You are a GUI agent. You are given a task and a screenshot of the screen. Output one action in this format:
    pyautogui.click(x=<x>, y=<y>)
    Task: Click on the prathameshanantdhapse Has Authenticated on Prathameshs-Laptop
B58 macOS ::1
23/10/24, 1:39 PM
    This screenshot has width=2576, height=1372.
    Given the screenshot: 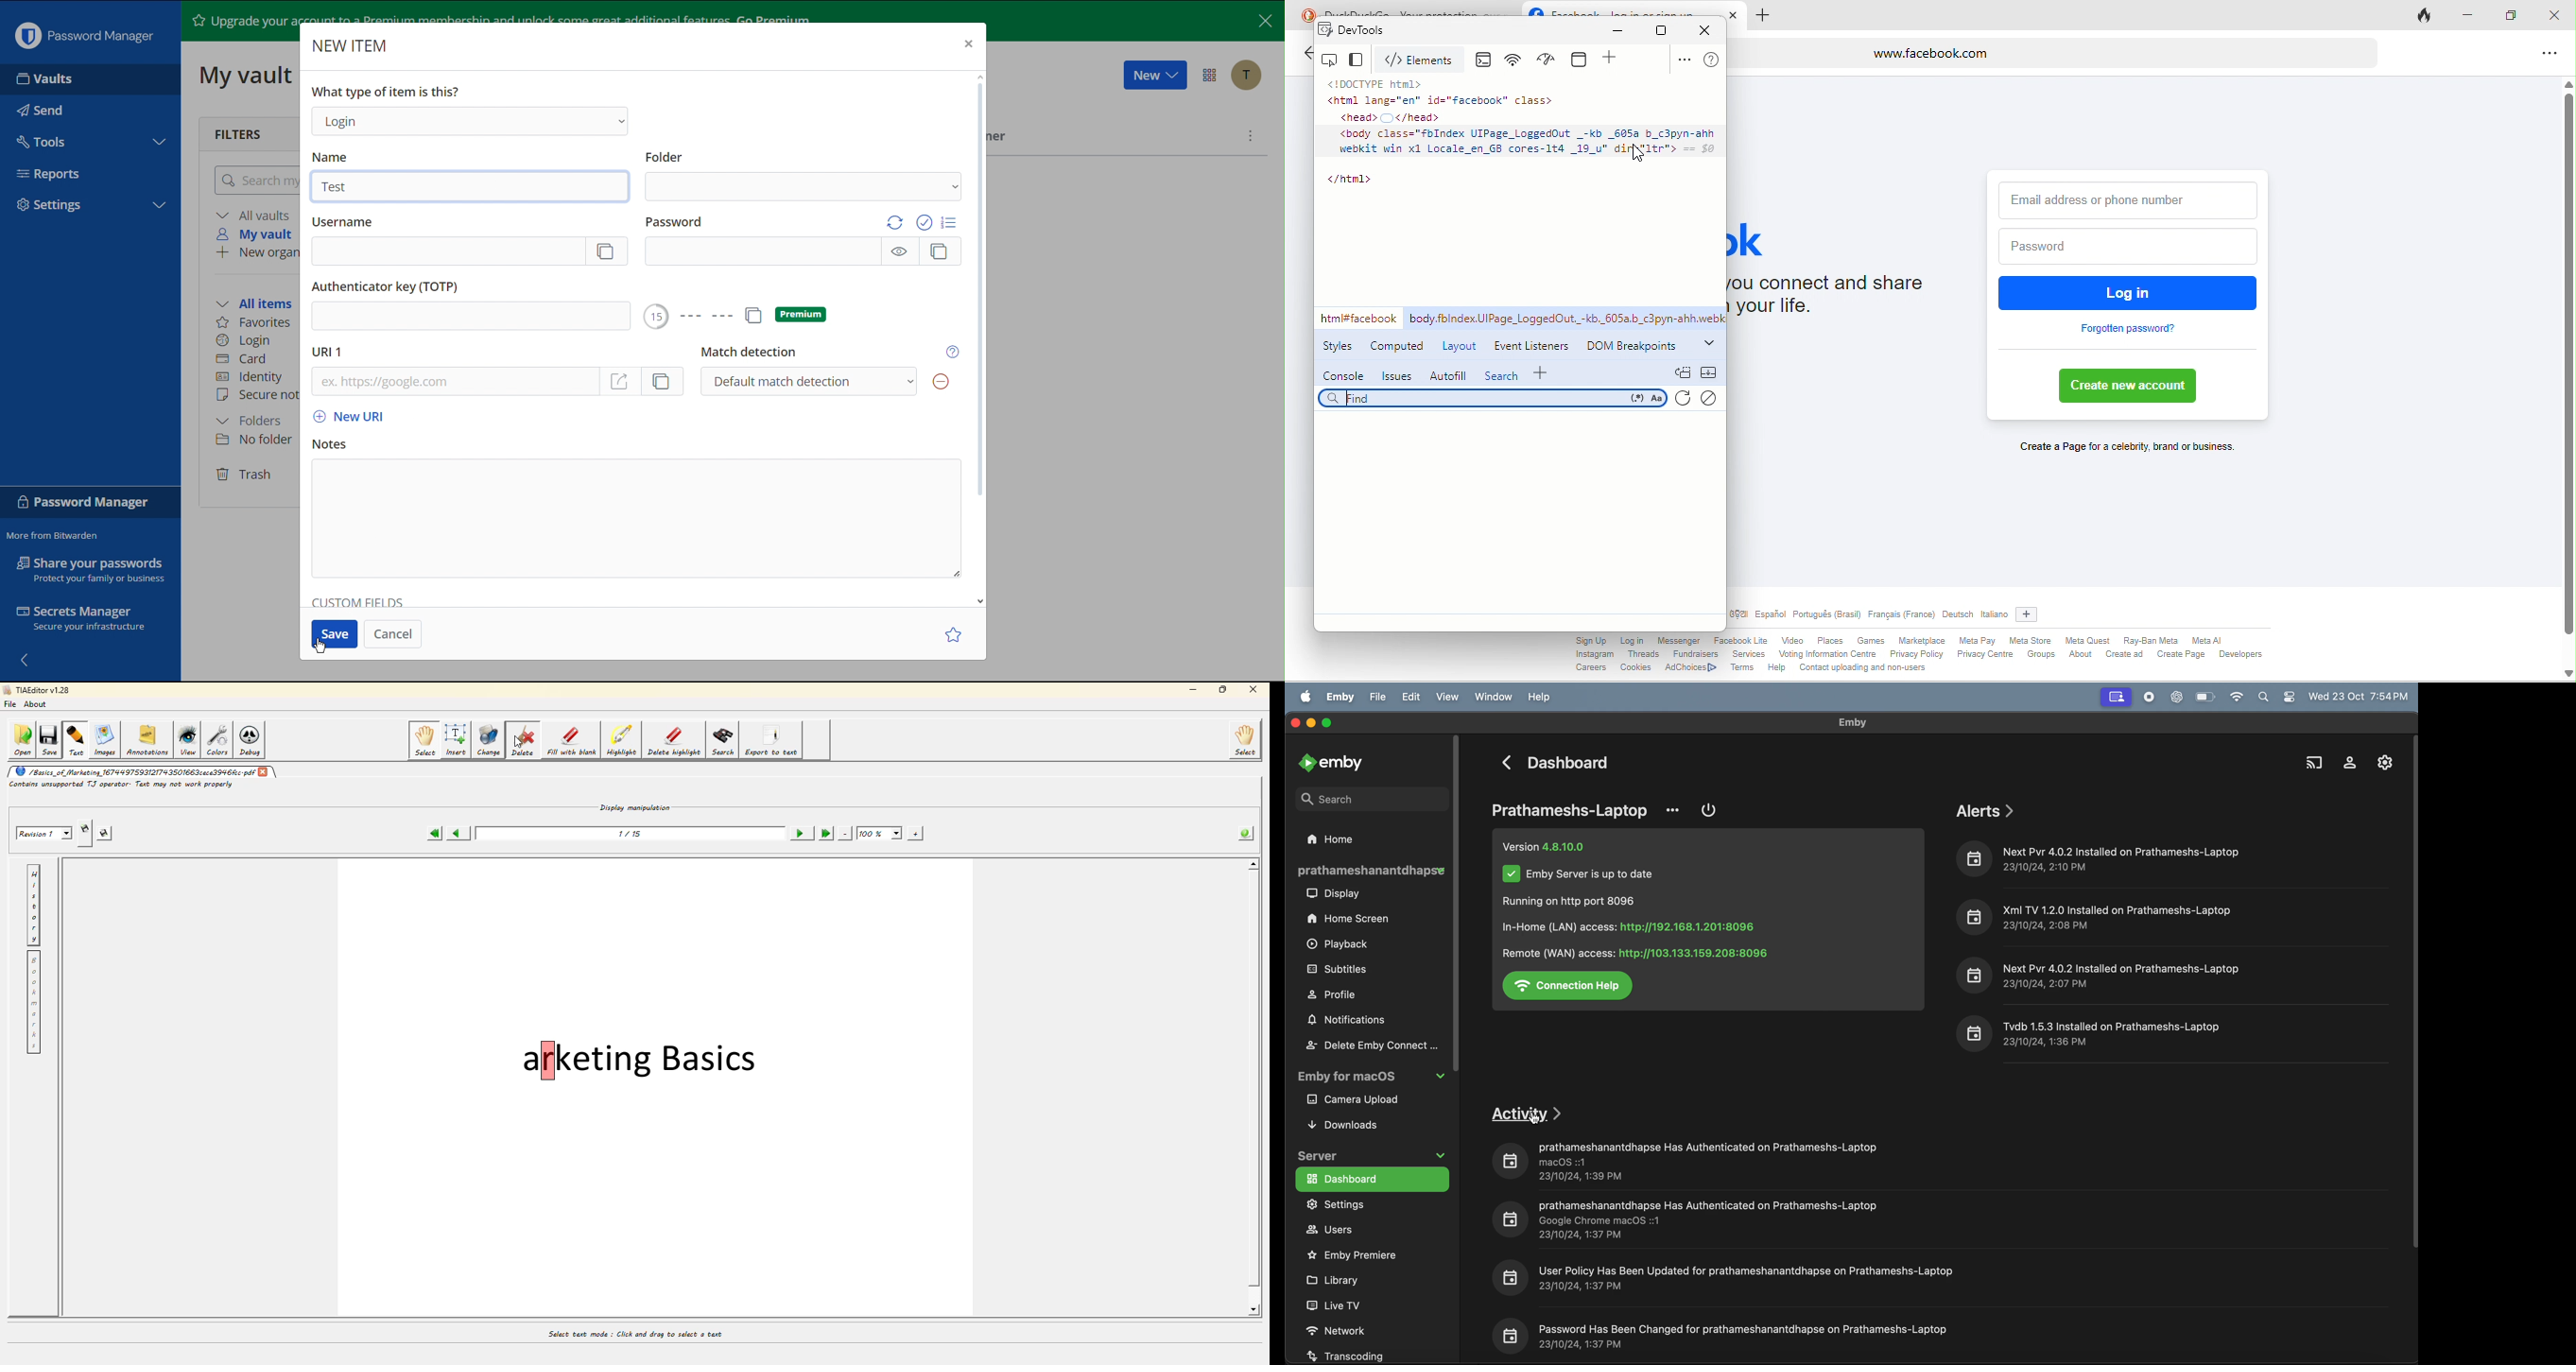 What is the action you would take?
    pyautogui.click(x=1688, y=1162)
    